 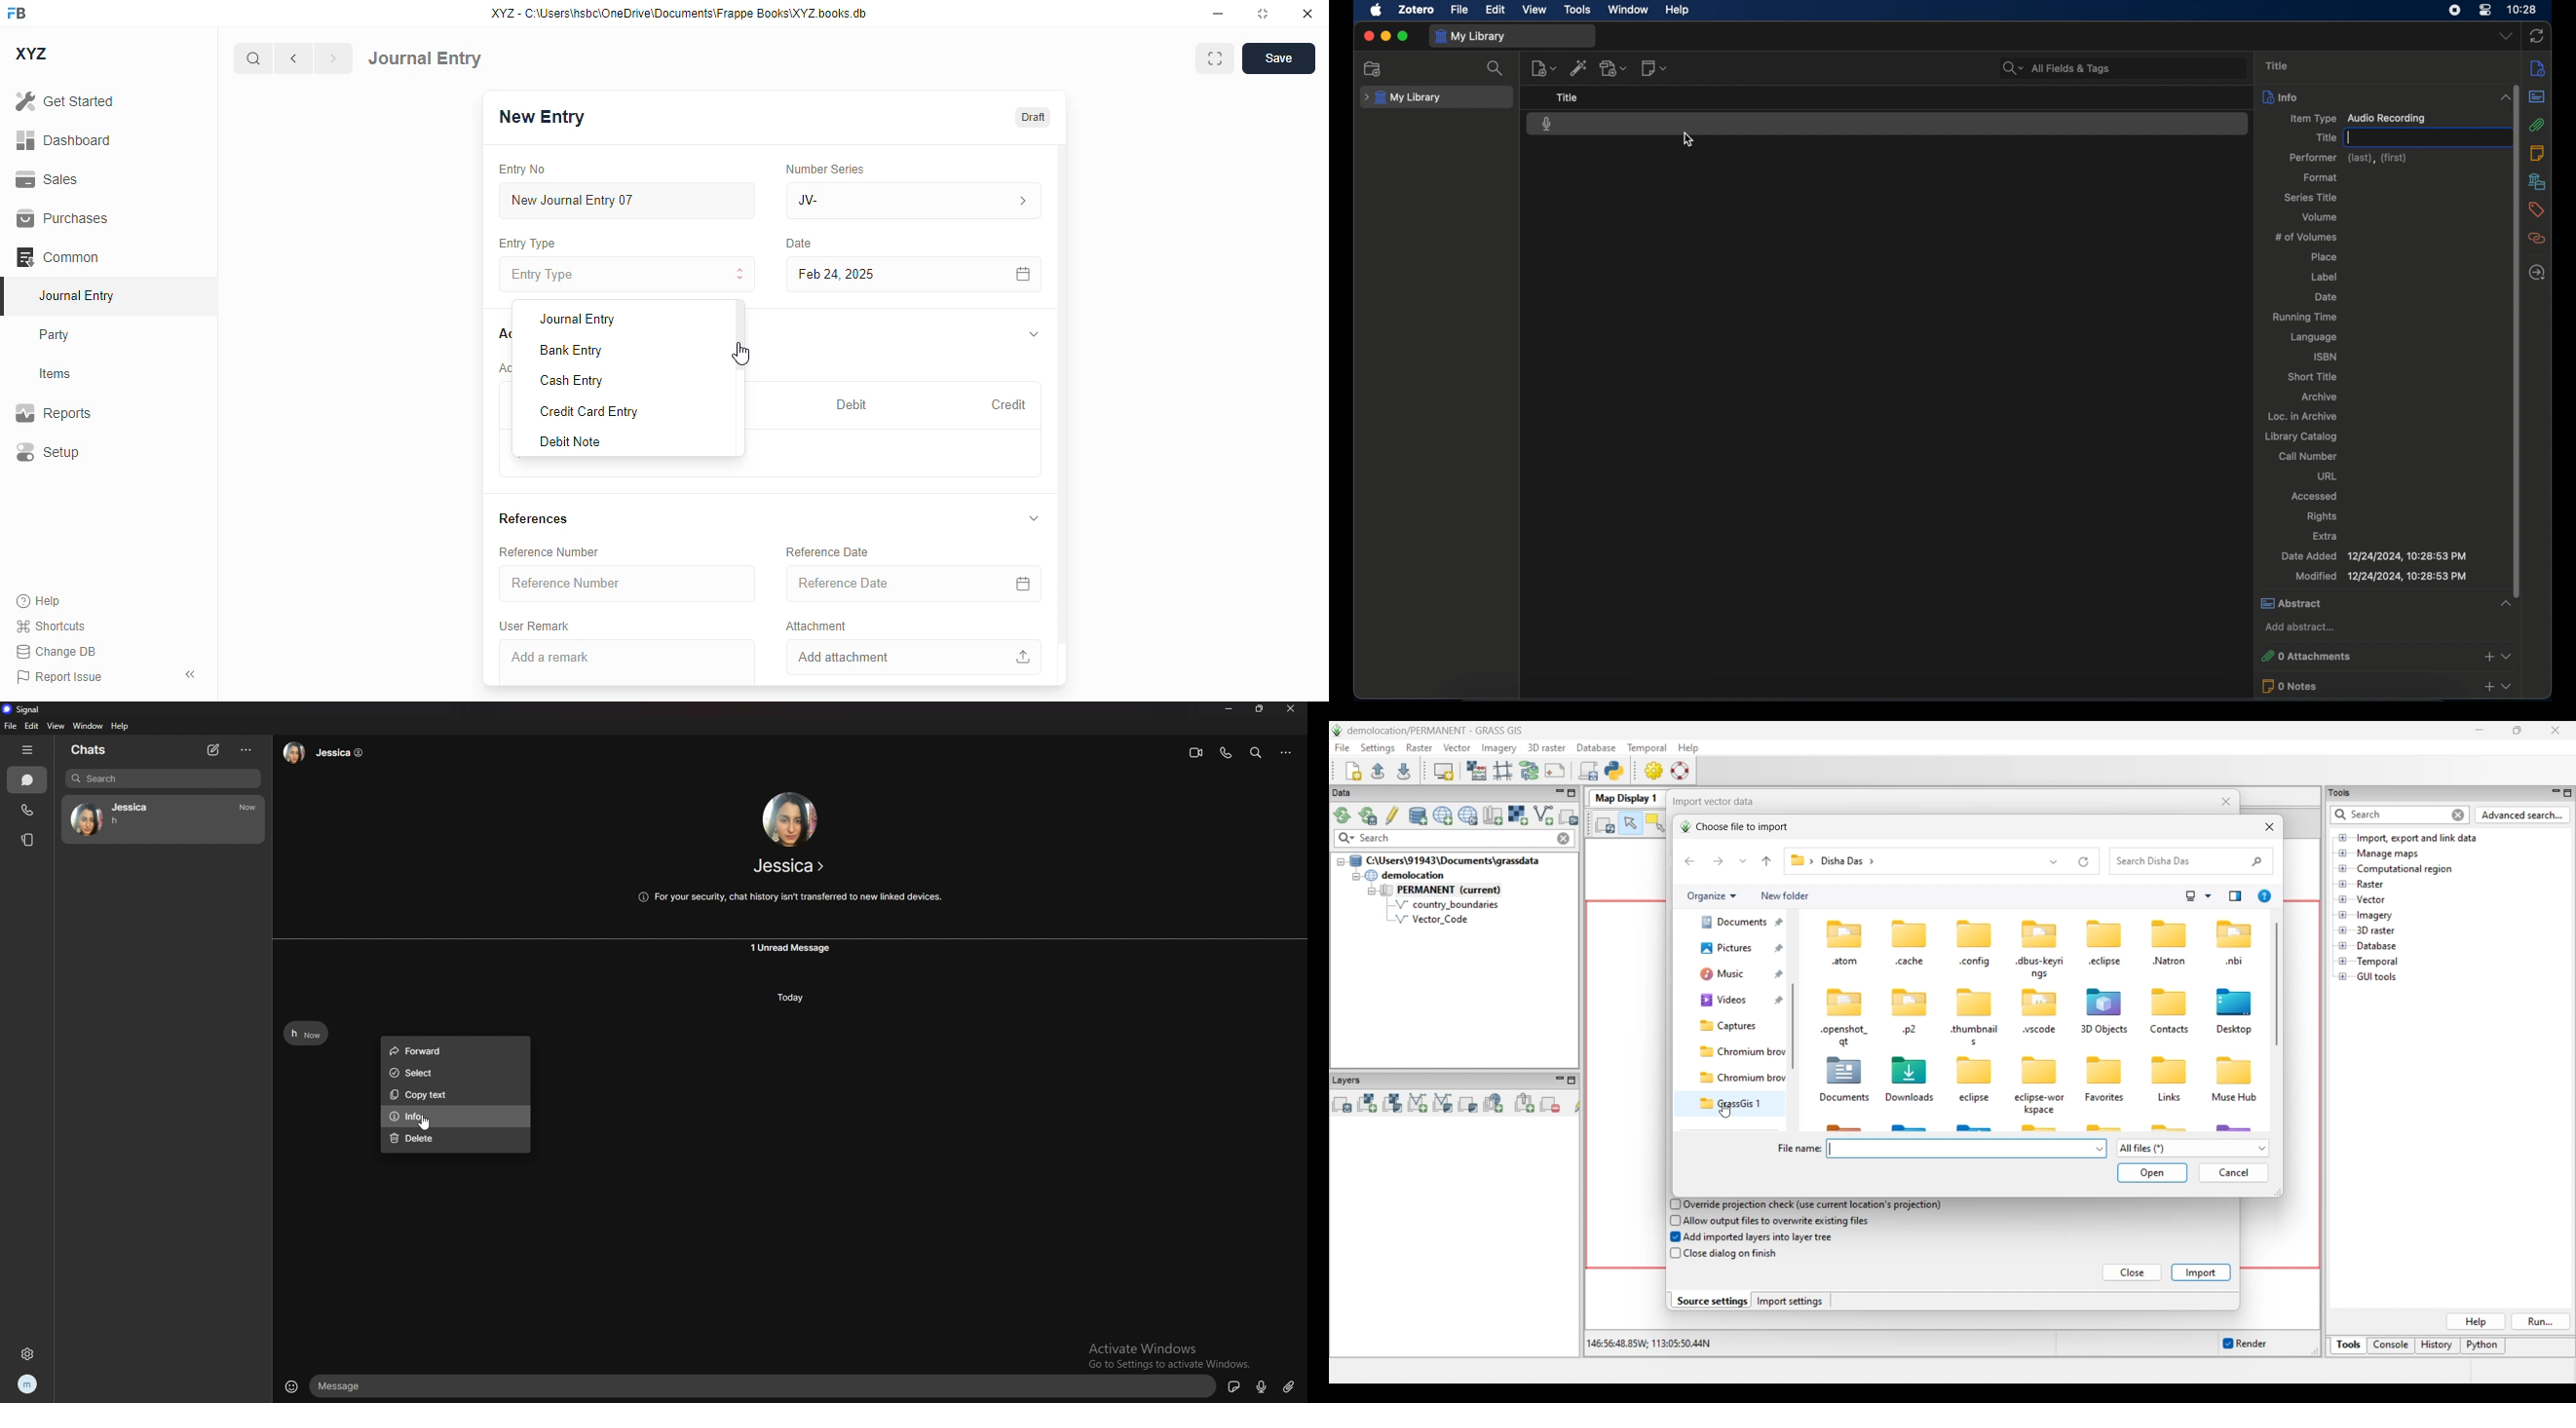 What do you see at coordinates (1385, 36) in the screenshot?
I see `minimize` at bounding box center [1385, 36].